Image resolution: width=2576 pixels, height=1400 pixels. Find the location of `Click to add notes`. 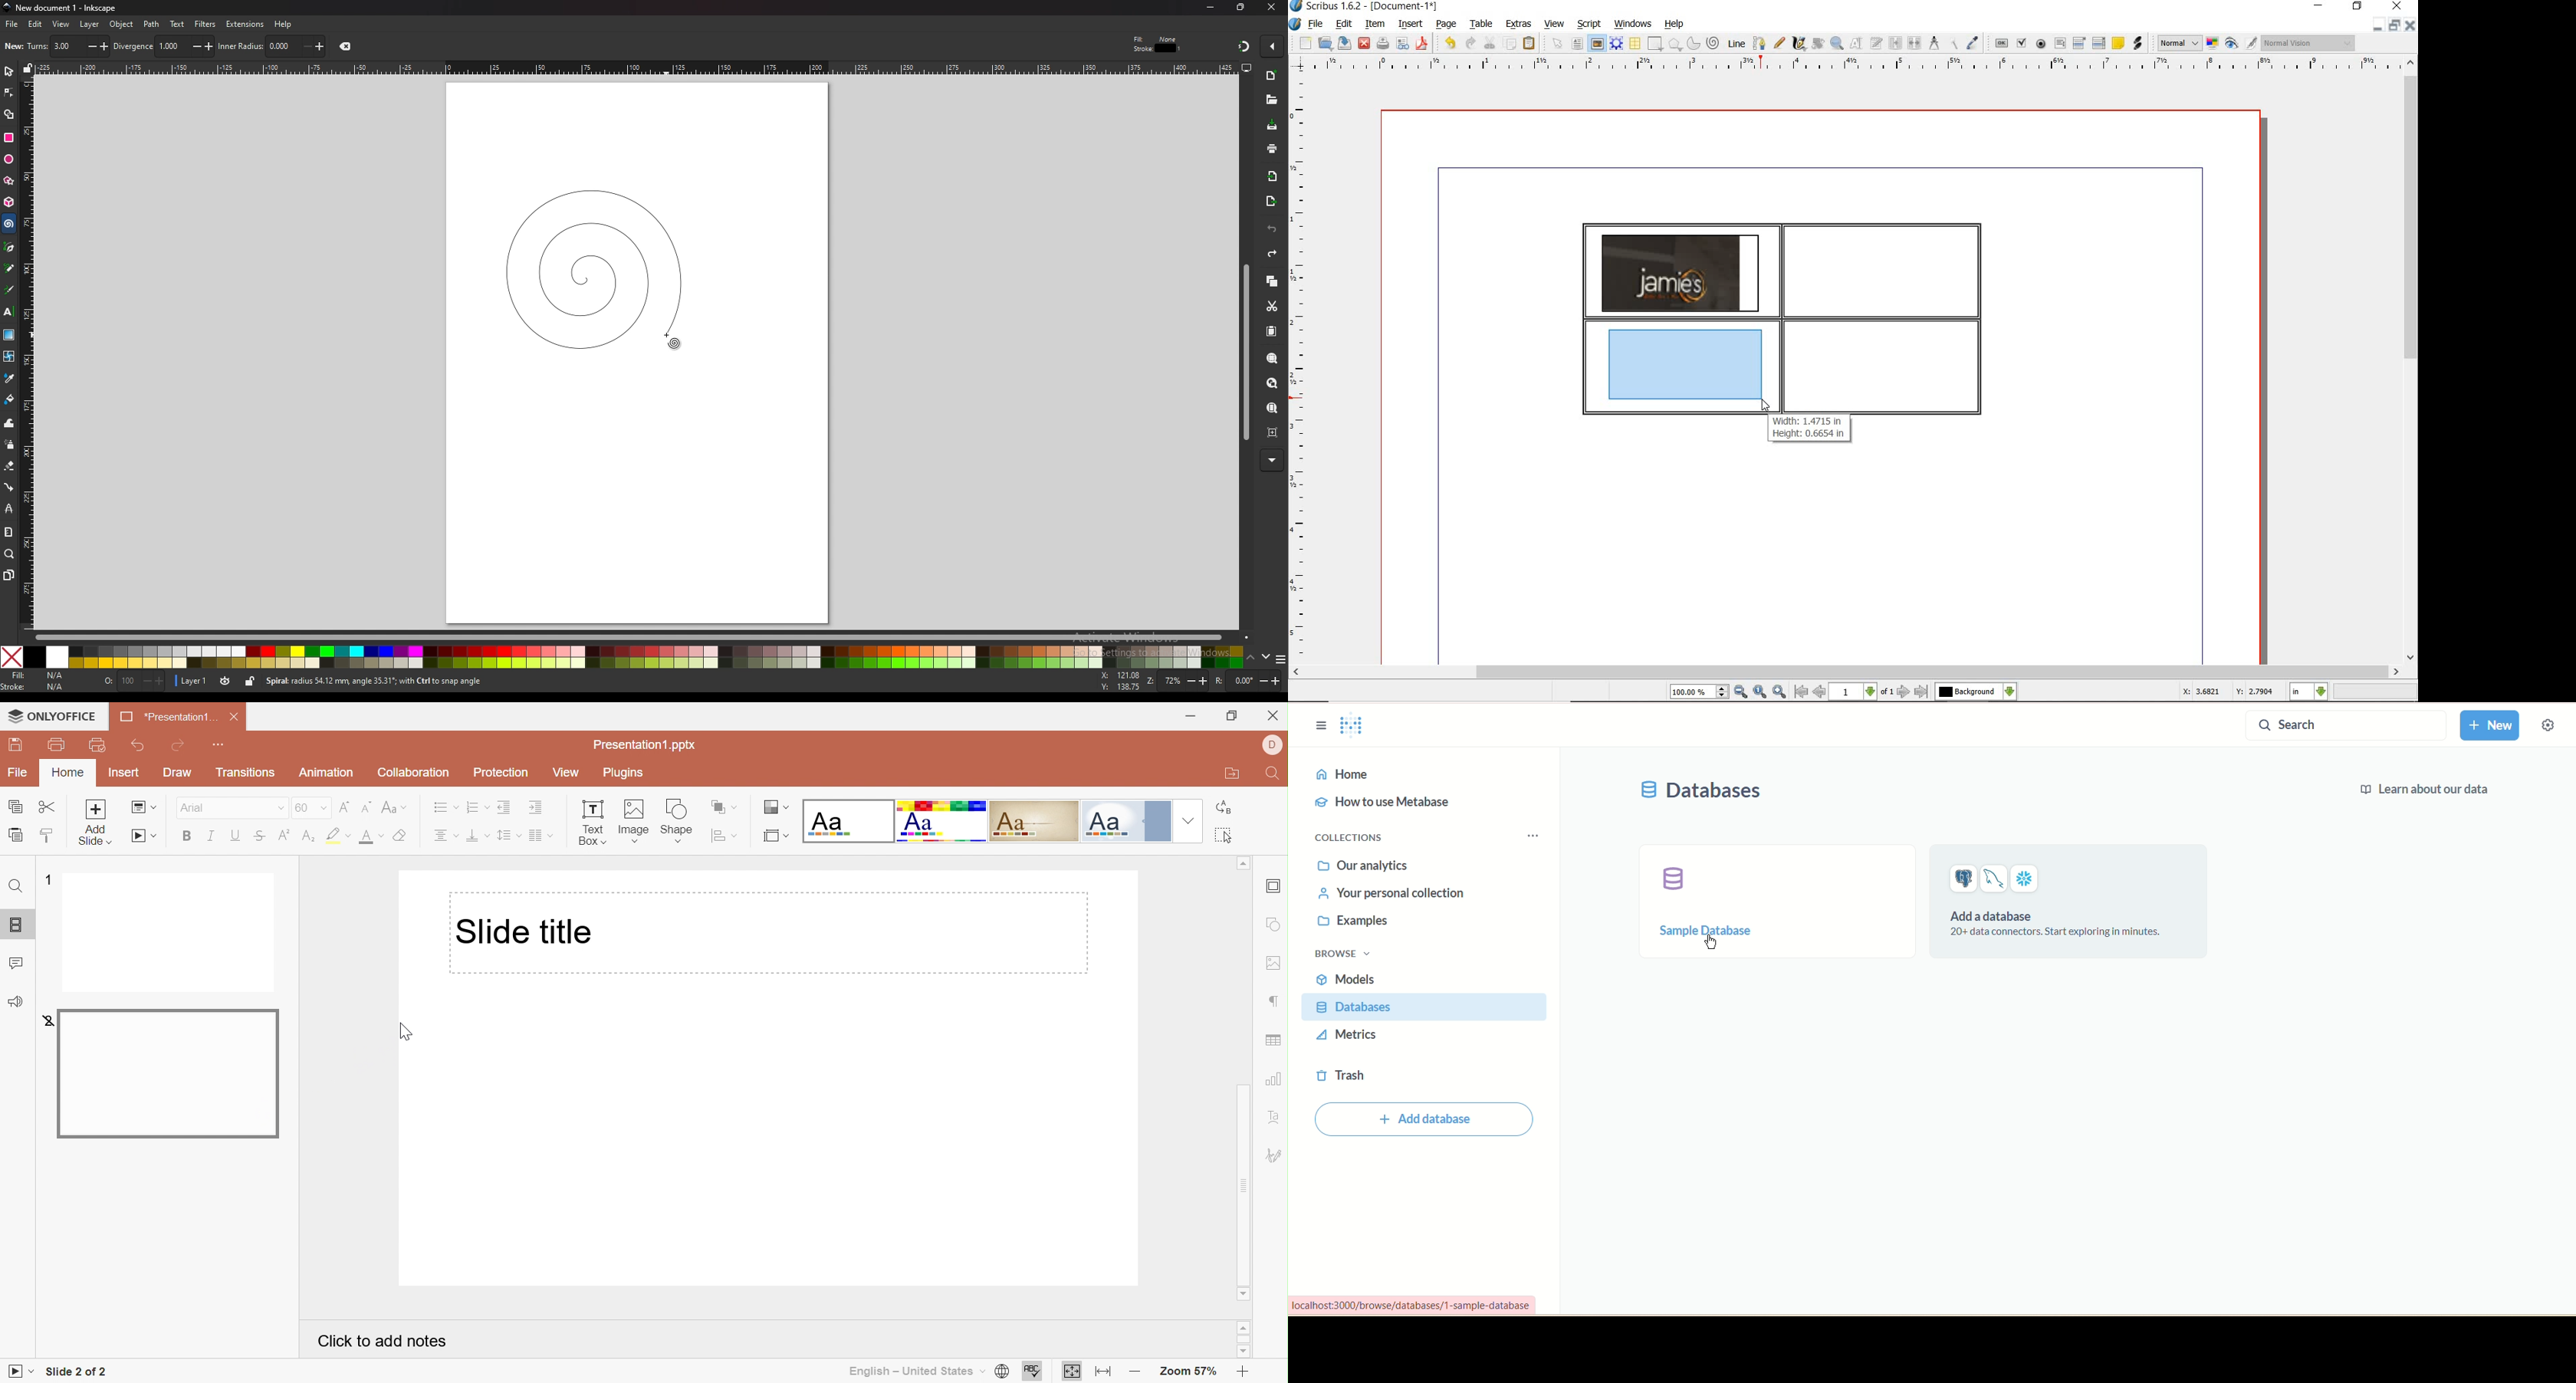

Click to add notes is located at coordinates (382, 1343).